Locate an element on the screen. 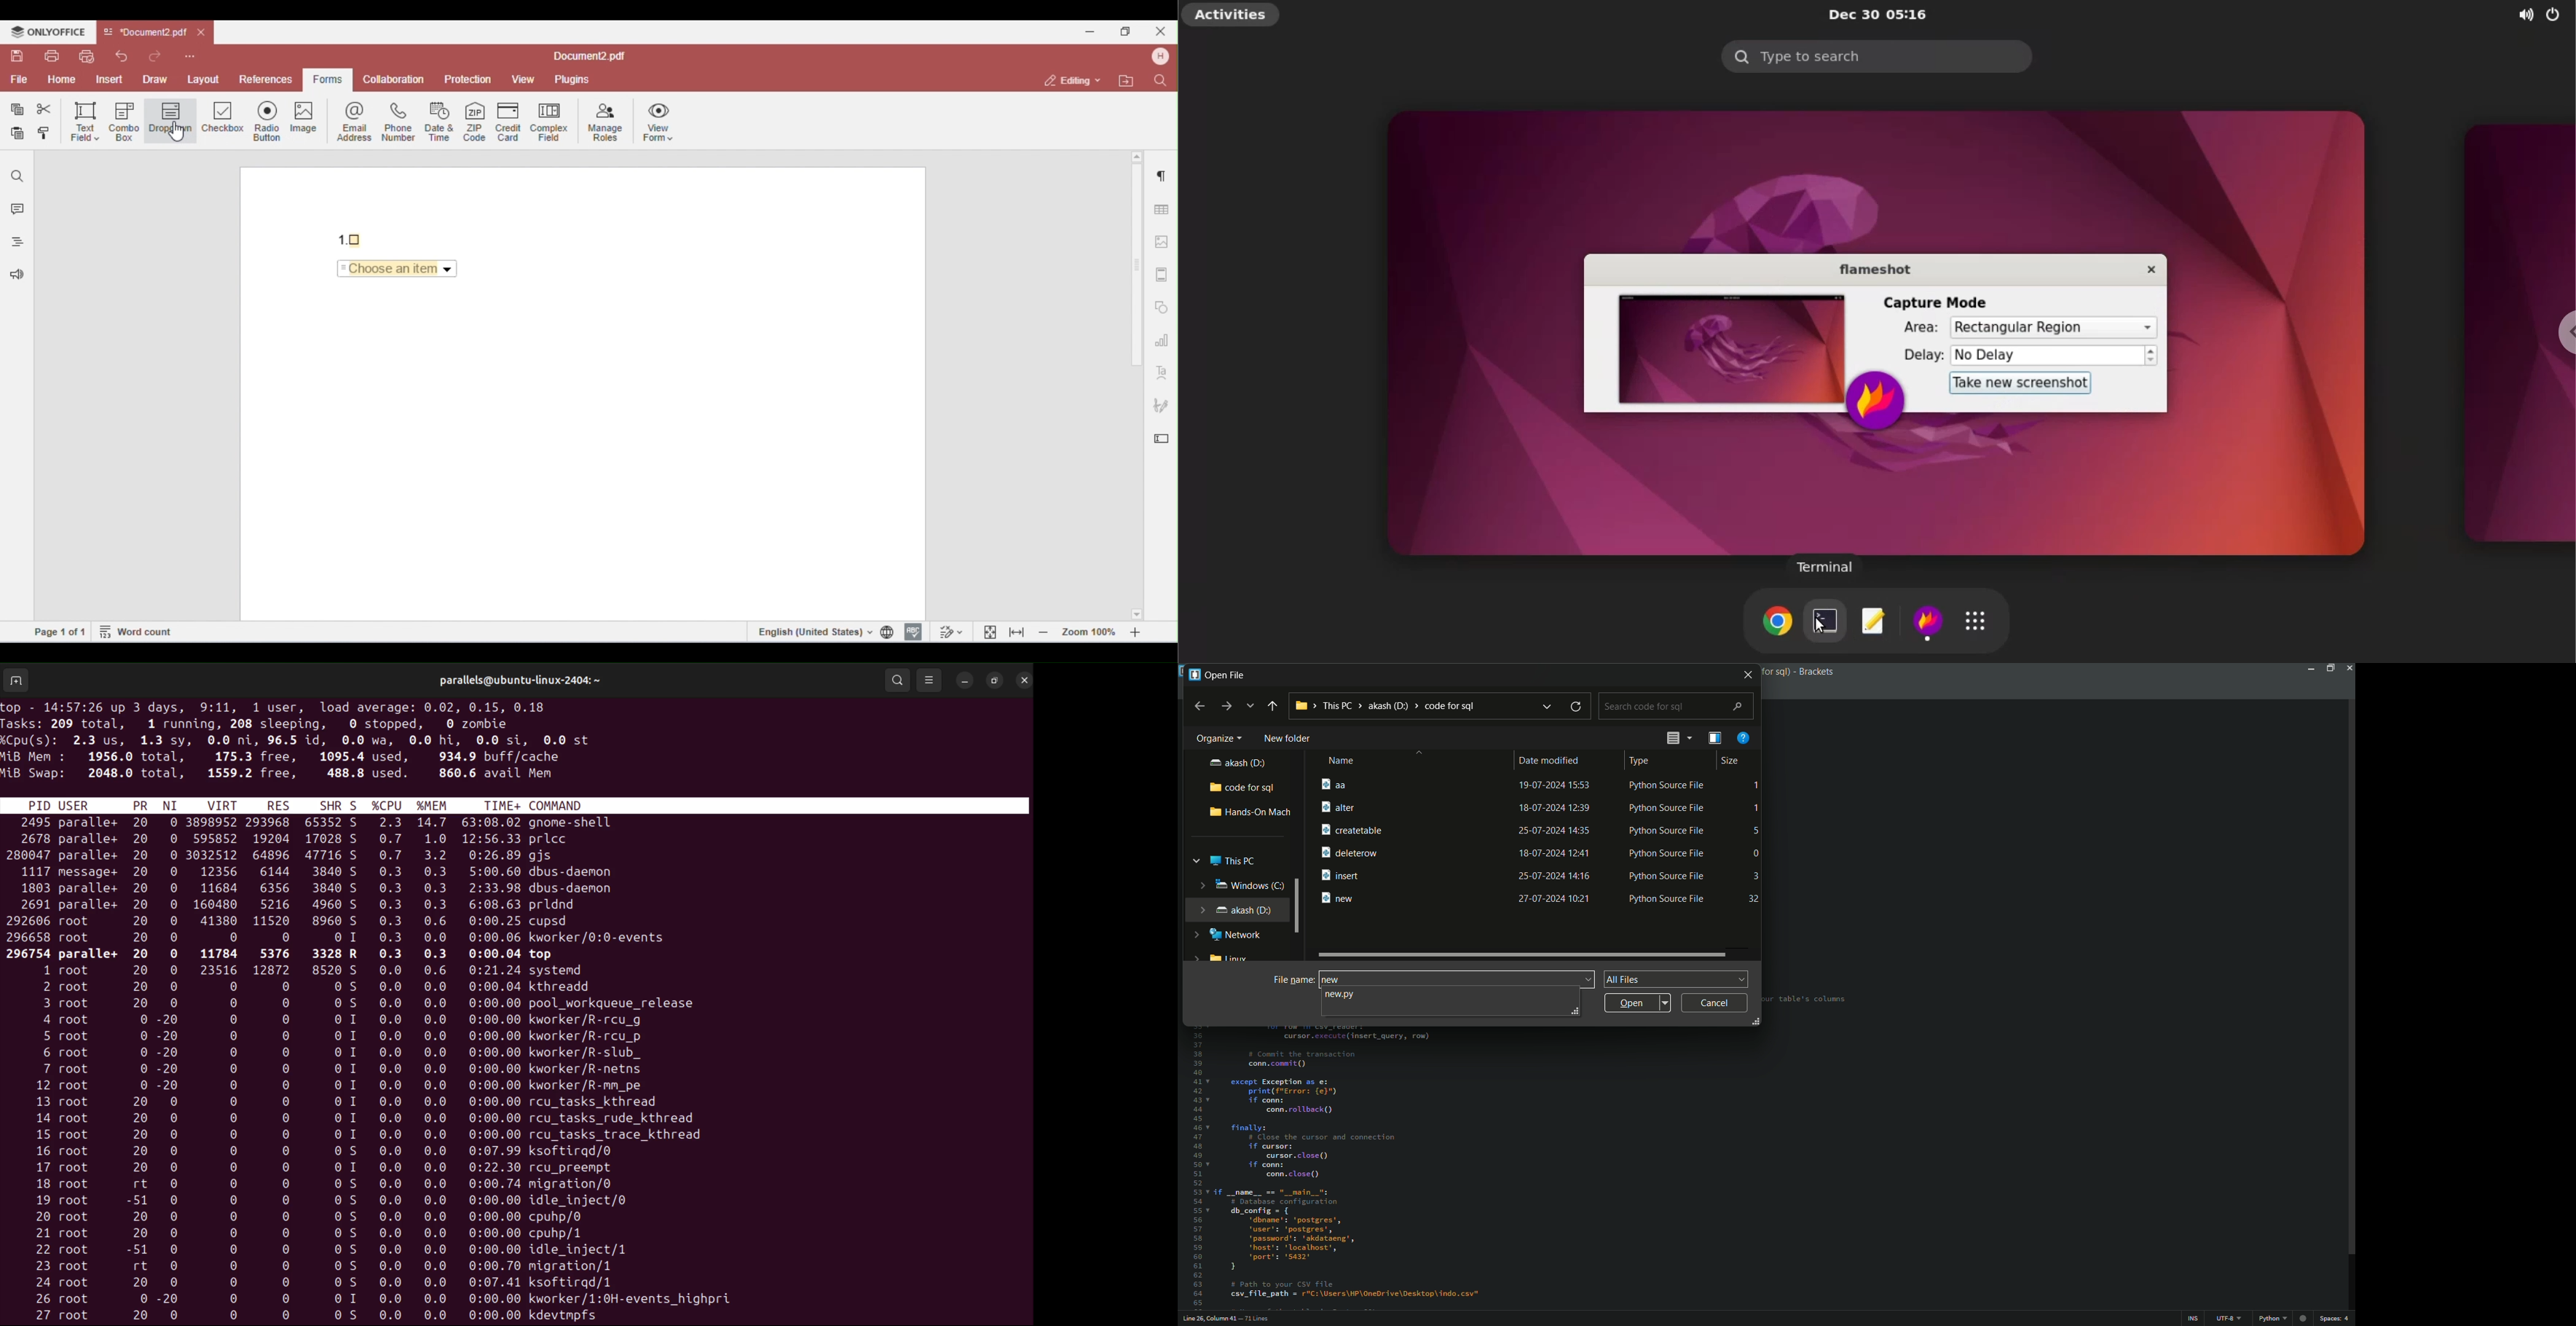 This screenshot has height=1344, width=2576. Python Source File is located at coordinates (1667, 831).